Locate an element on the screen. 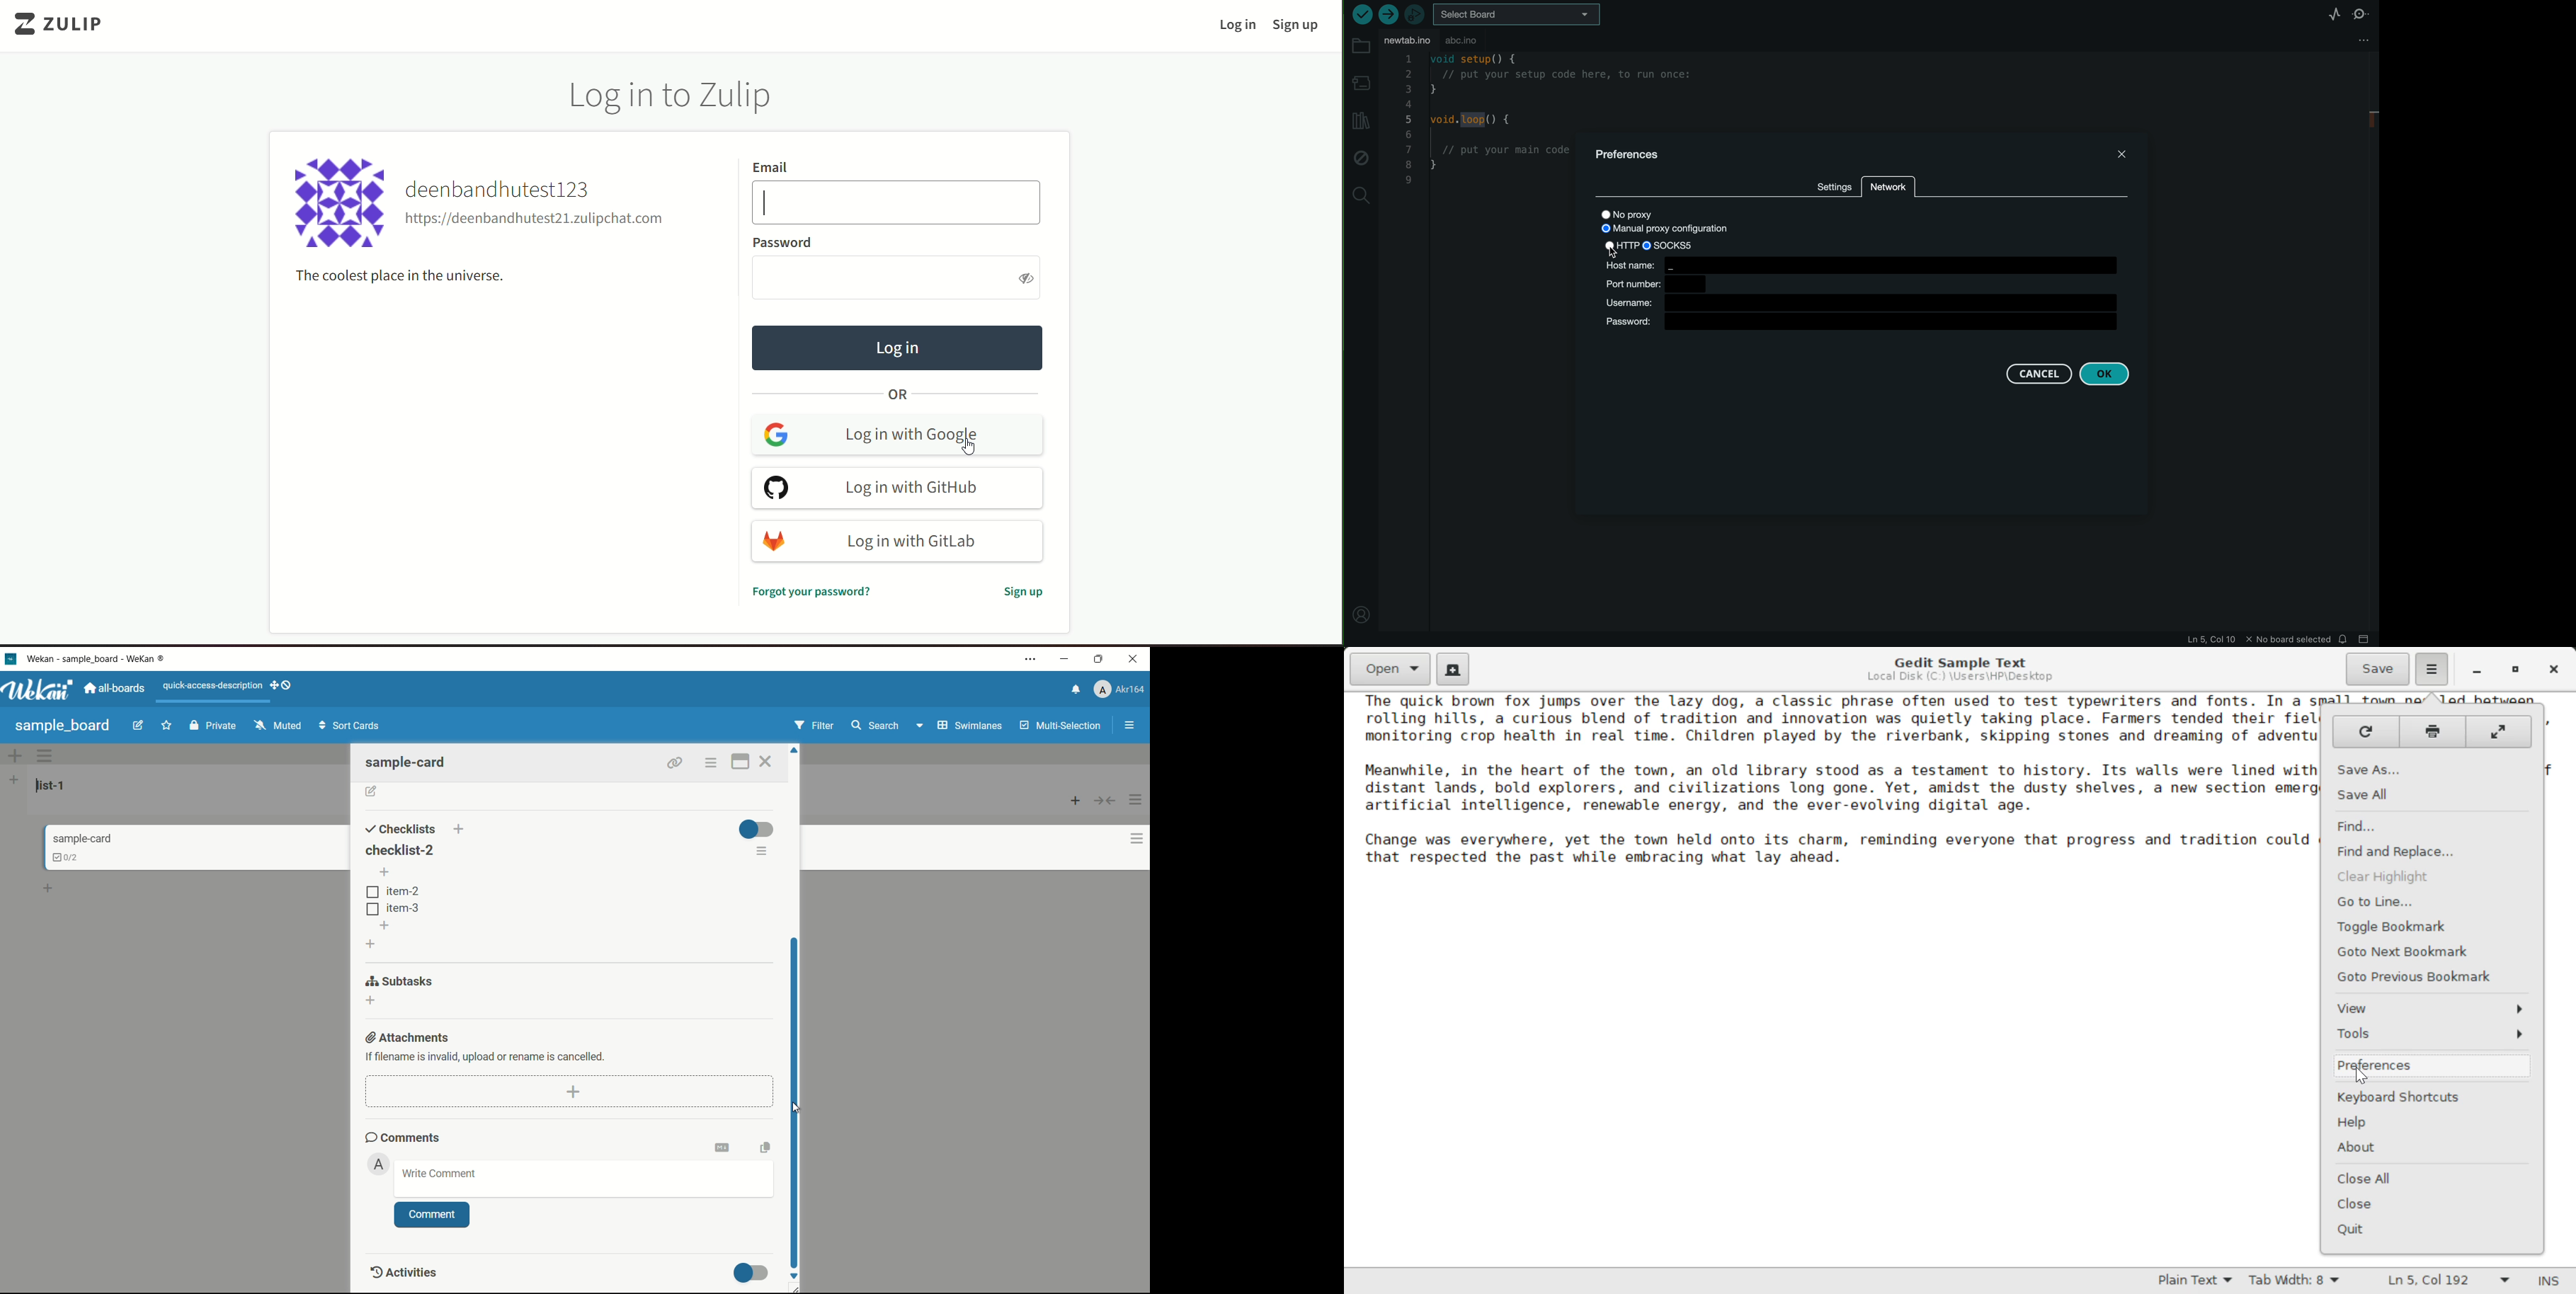 This screenshot has height=1316, width=2576. add swimlane is located at coordinates (16, 755).